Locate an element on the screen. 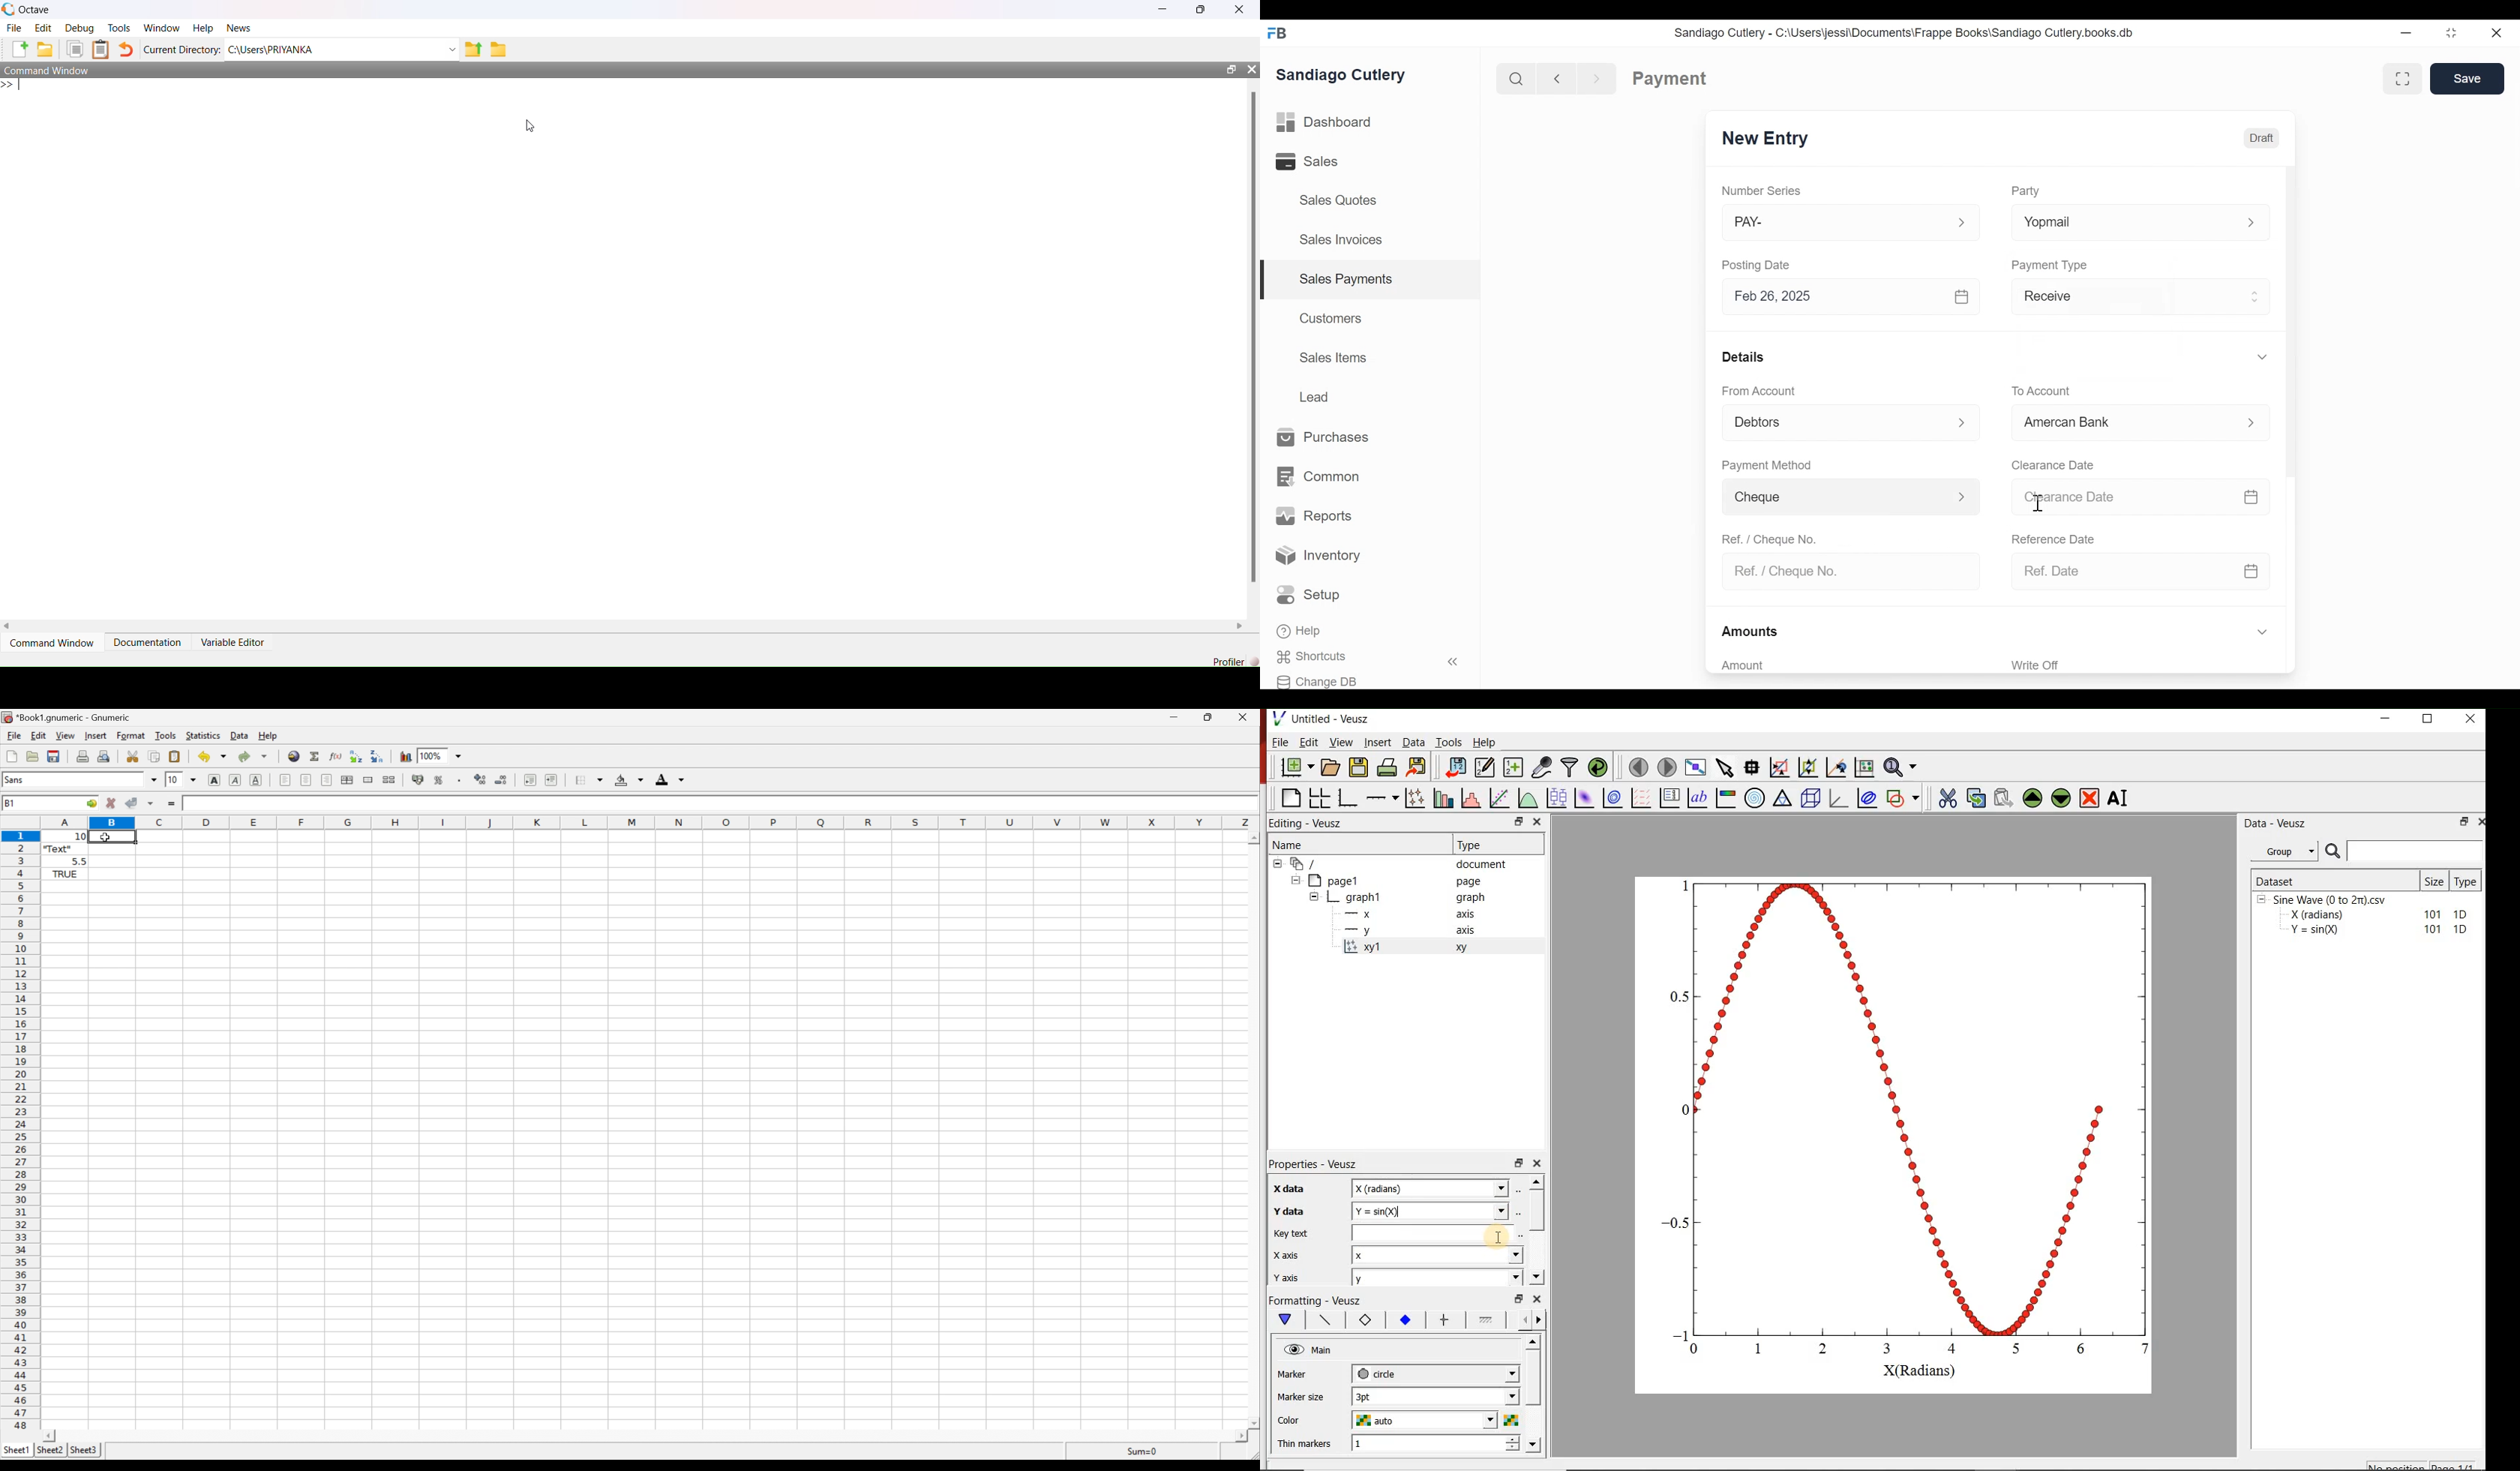 This screenshot has height=1484, width=2520. Cursor is located at coordinates (106, 836).